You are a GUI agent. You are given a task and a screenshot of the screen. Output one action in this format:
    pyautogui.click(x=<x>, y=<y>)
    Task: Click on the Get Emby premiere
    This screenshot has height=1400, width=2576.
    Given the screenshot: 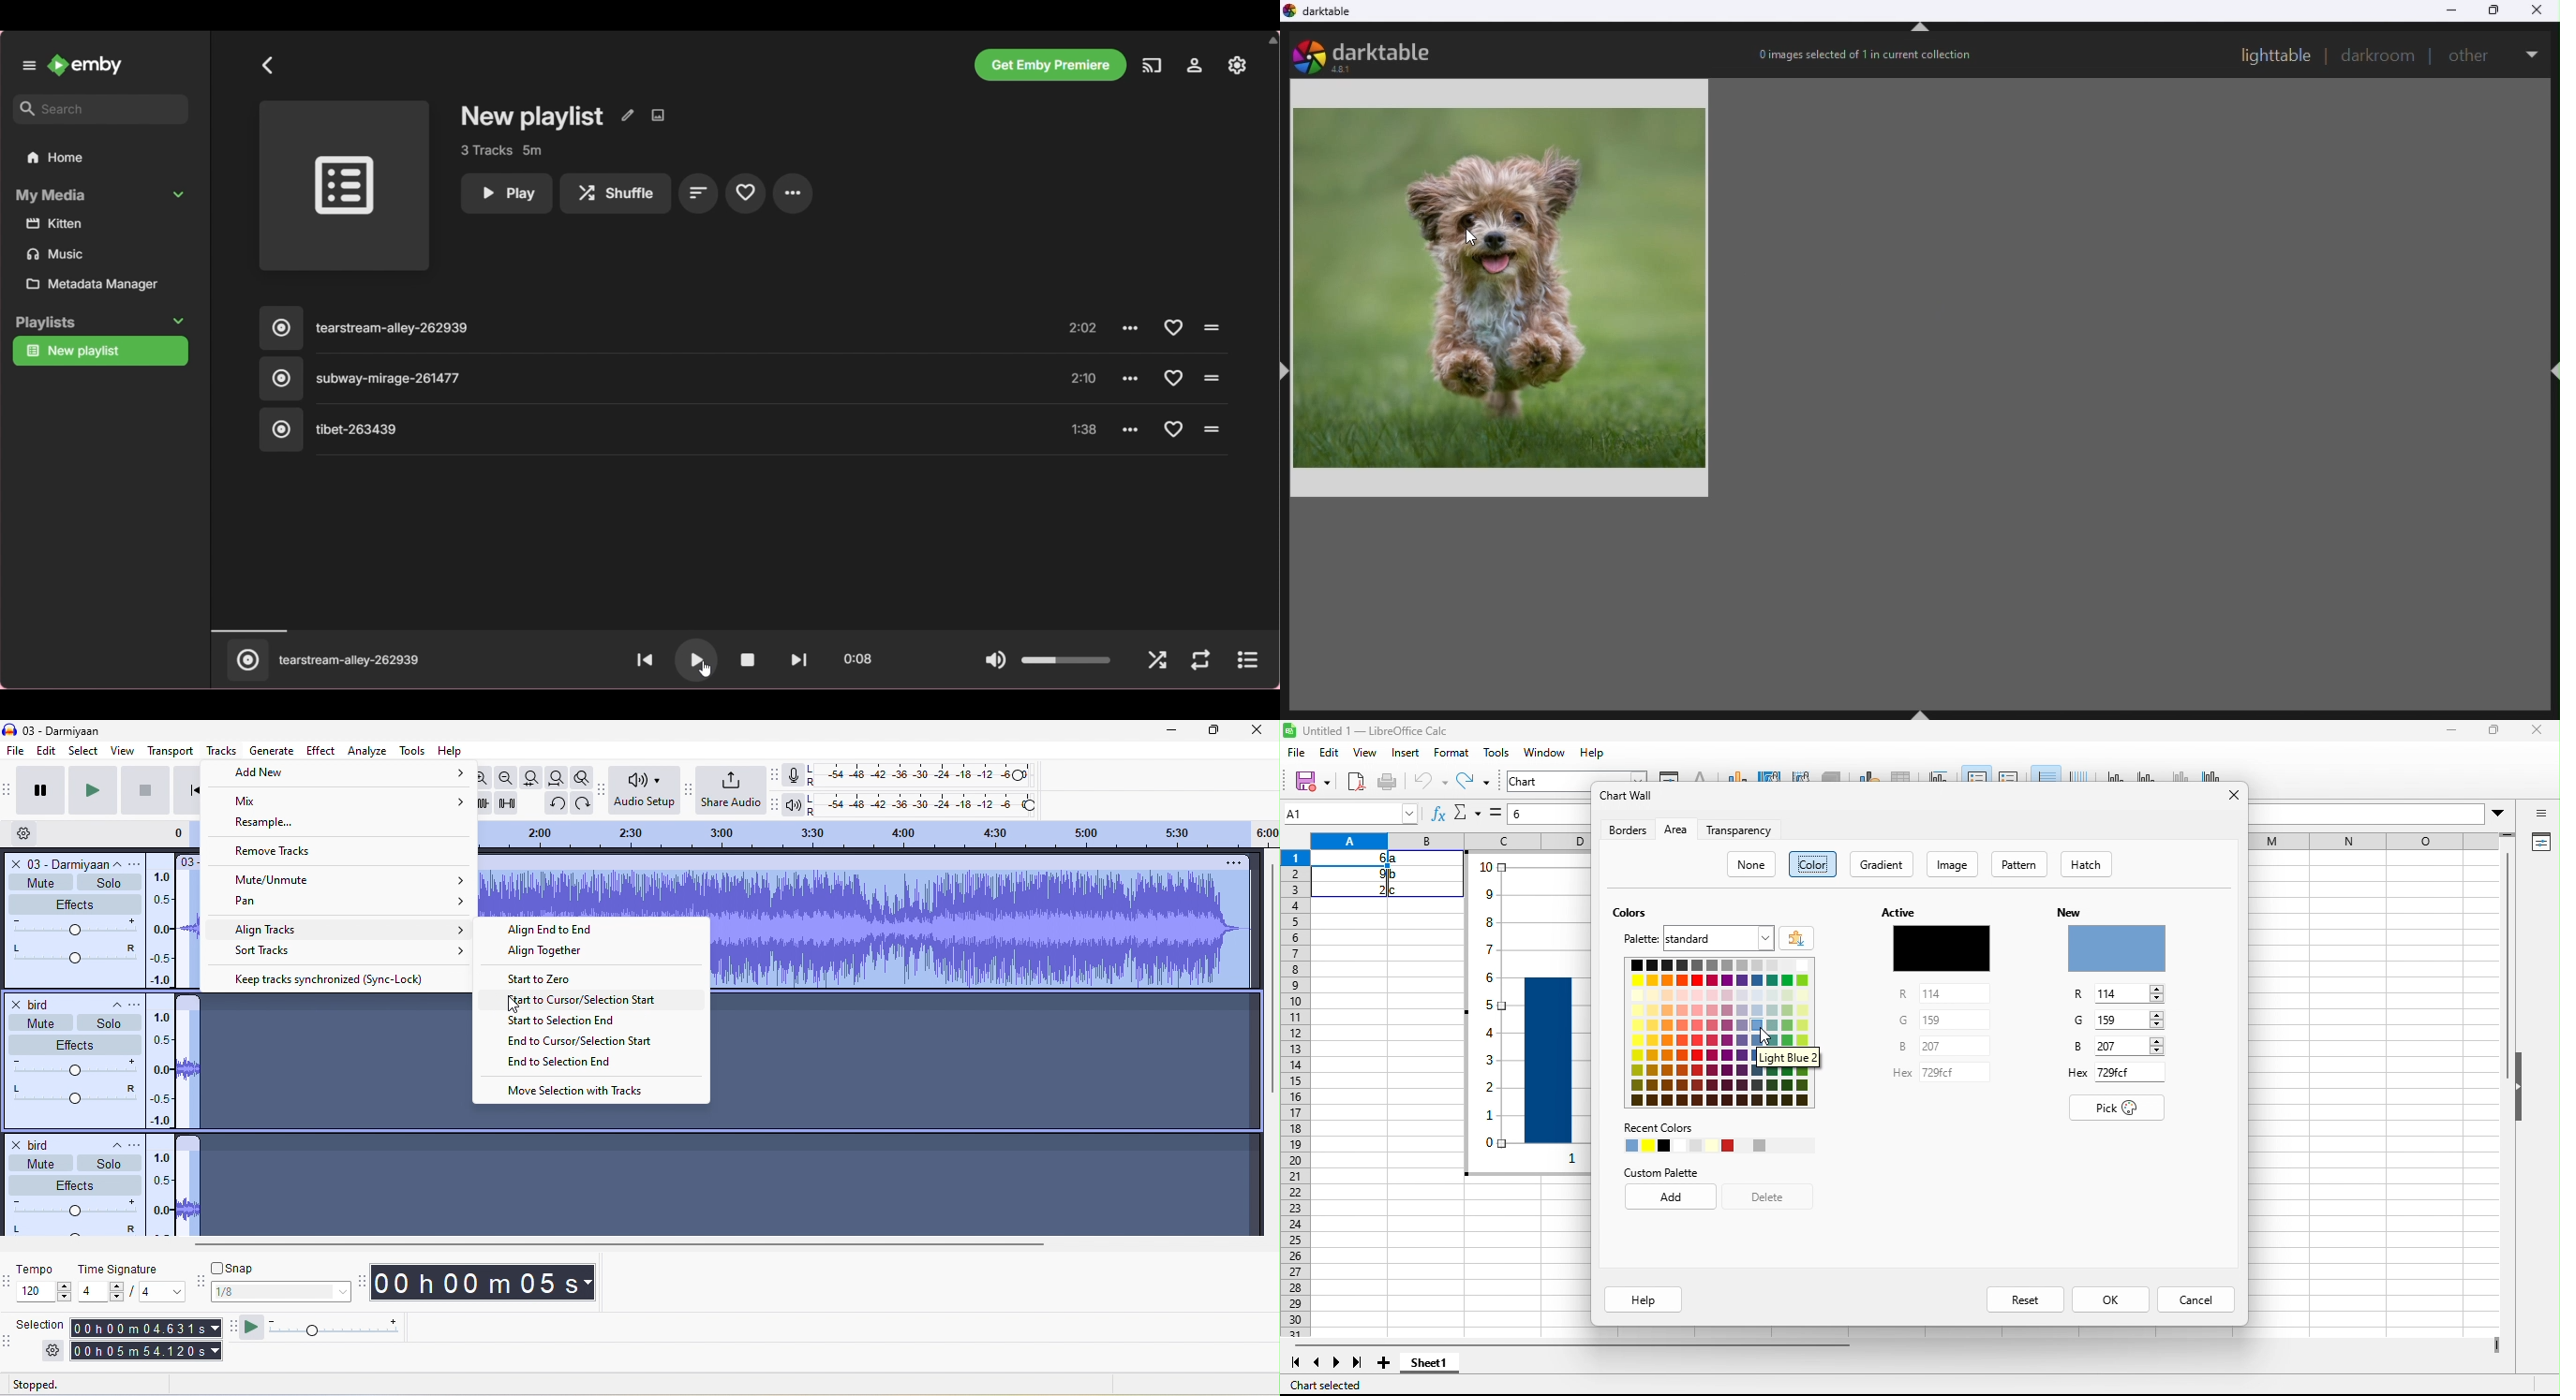 What is the action you would take?
    pyautogui.click(x=1049, y=65)
    